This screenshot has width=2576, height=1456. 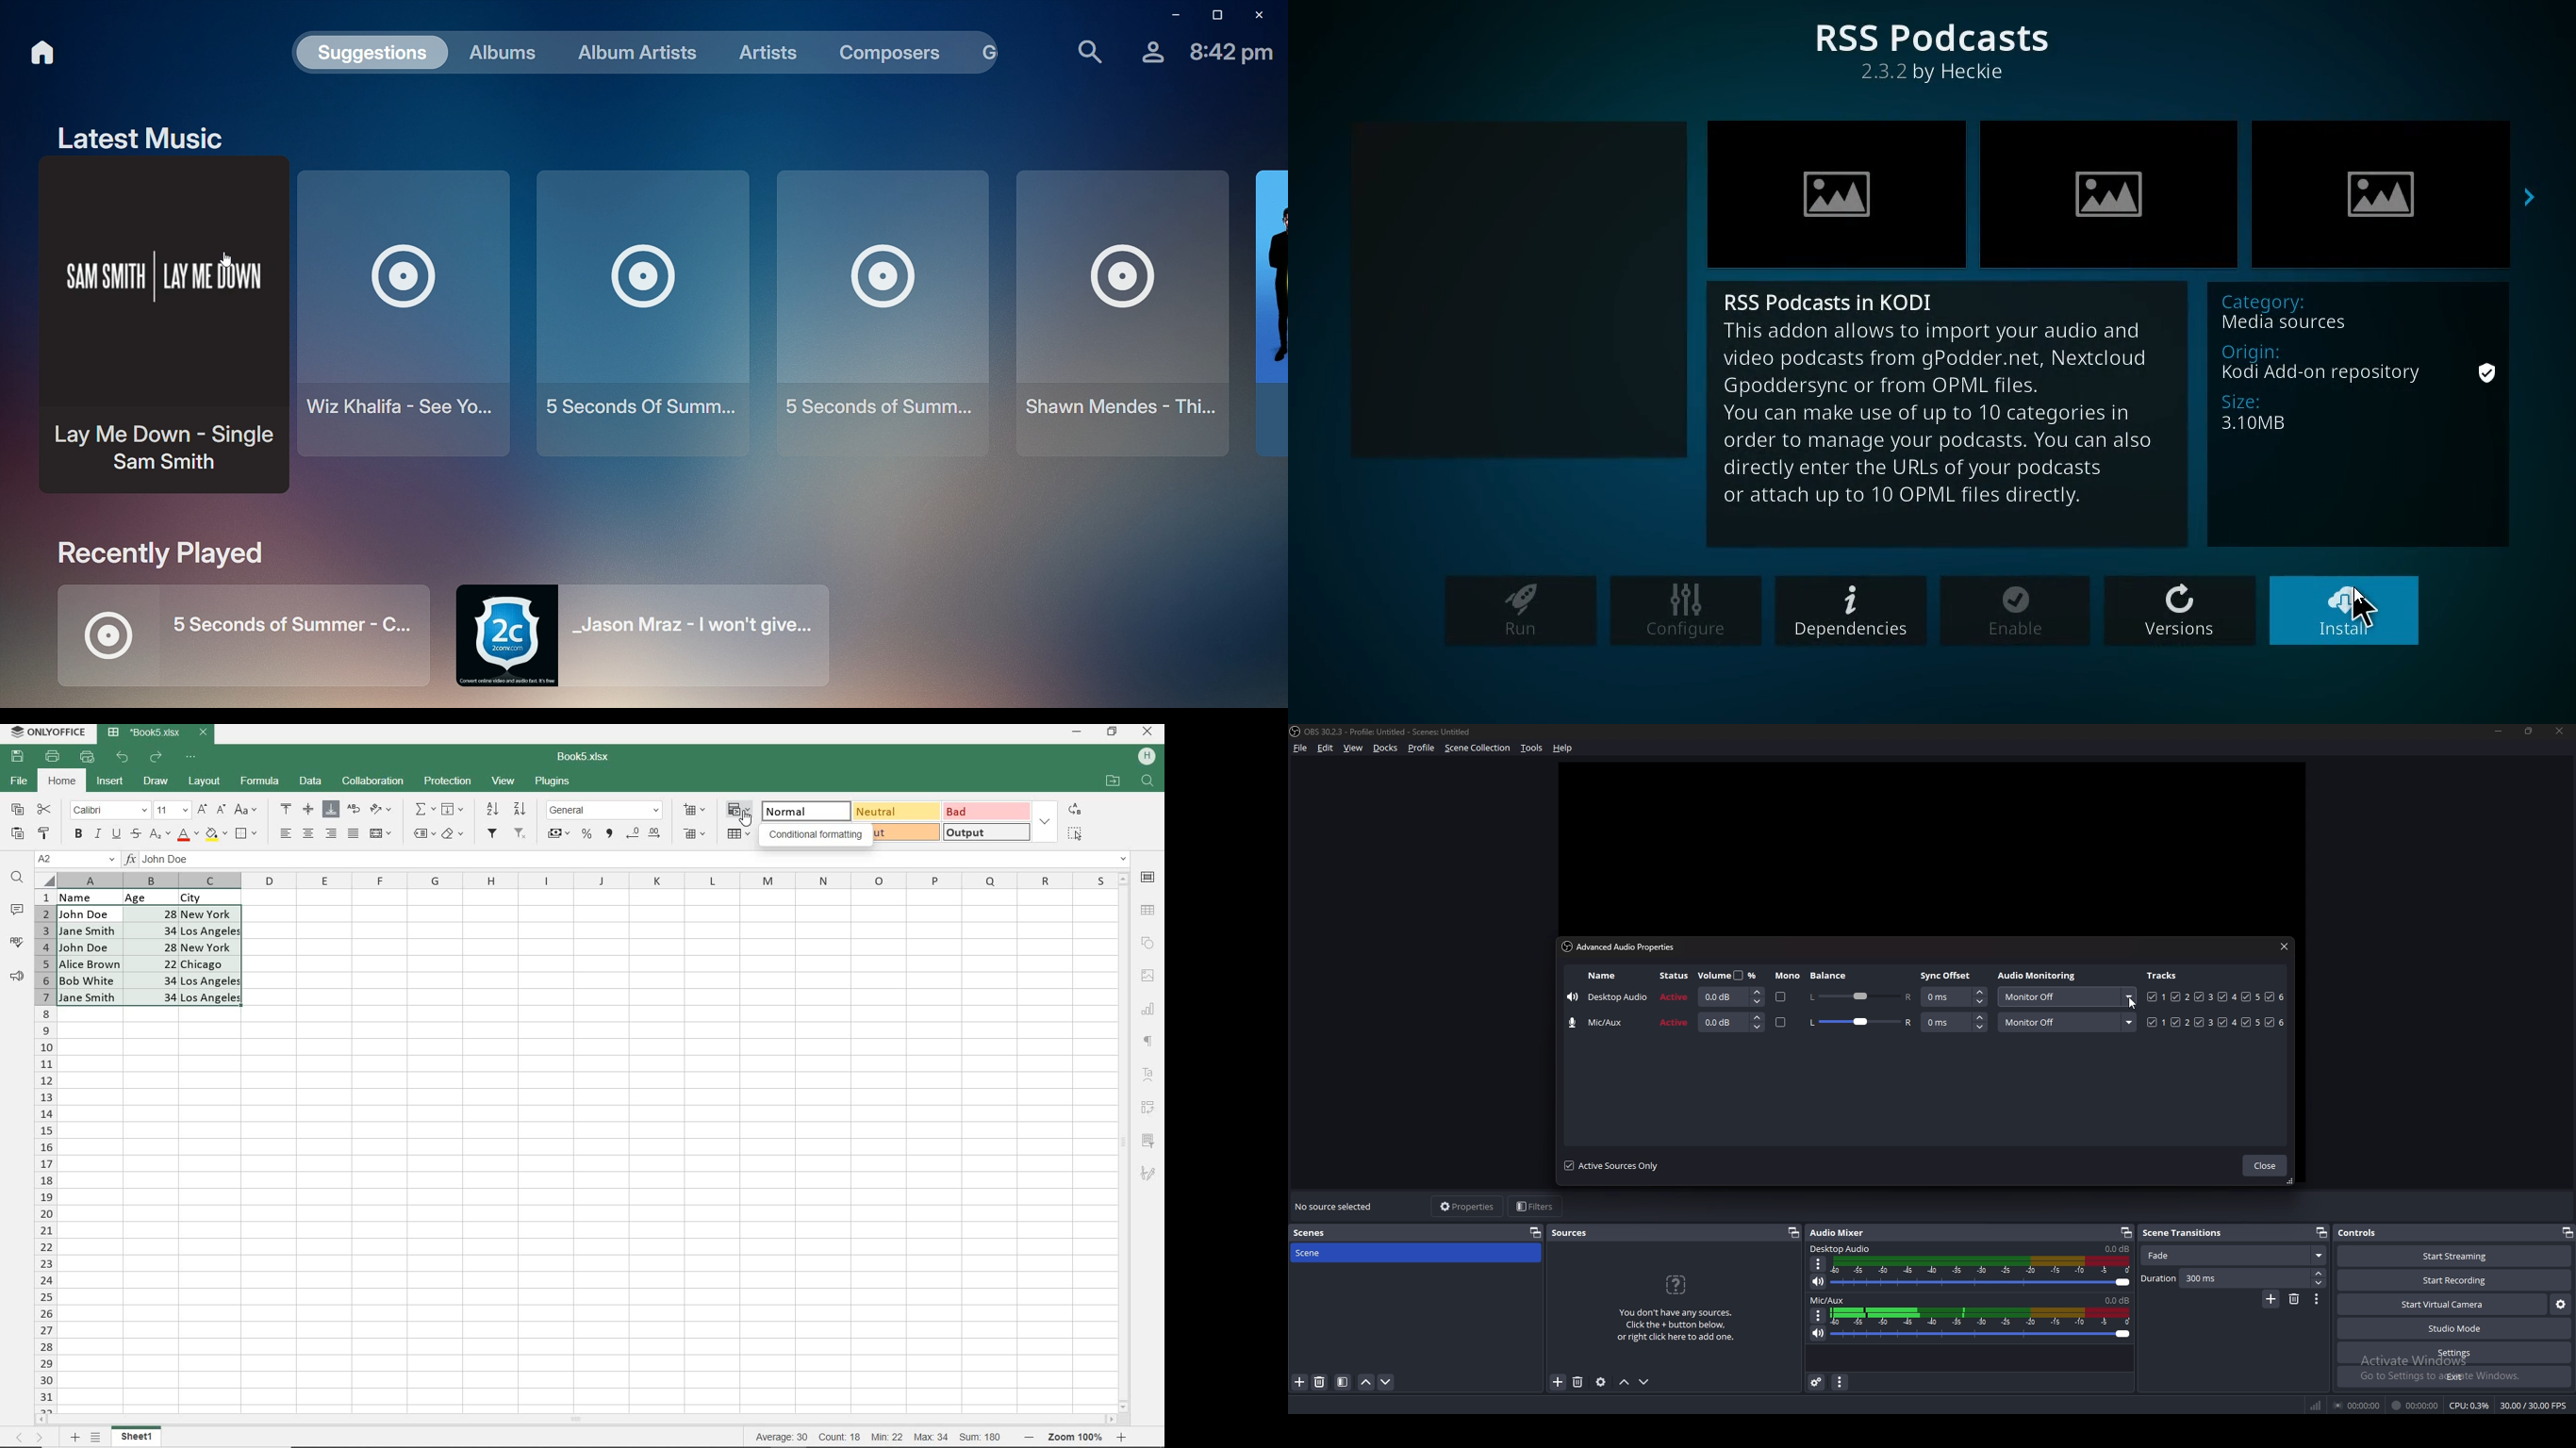 What do you see at coordinates (17, 879) in the screenshot?
I see `FIND` at bounding box center [17, 879].